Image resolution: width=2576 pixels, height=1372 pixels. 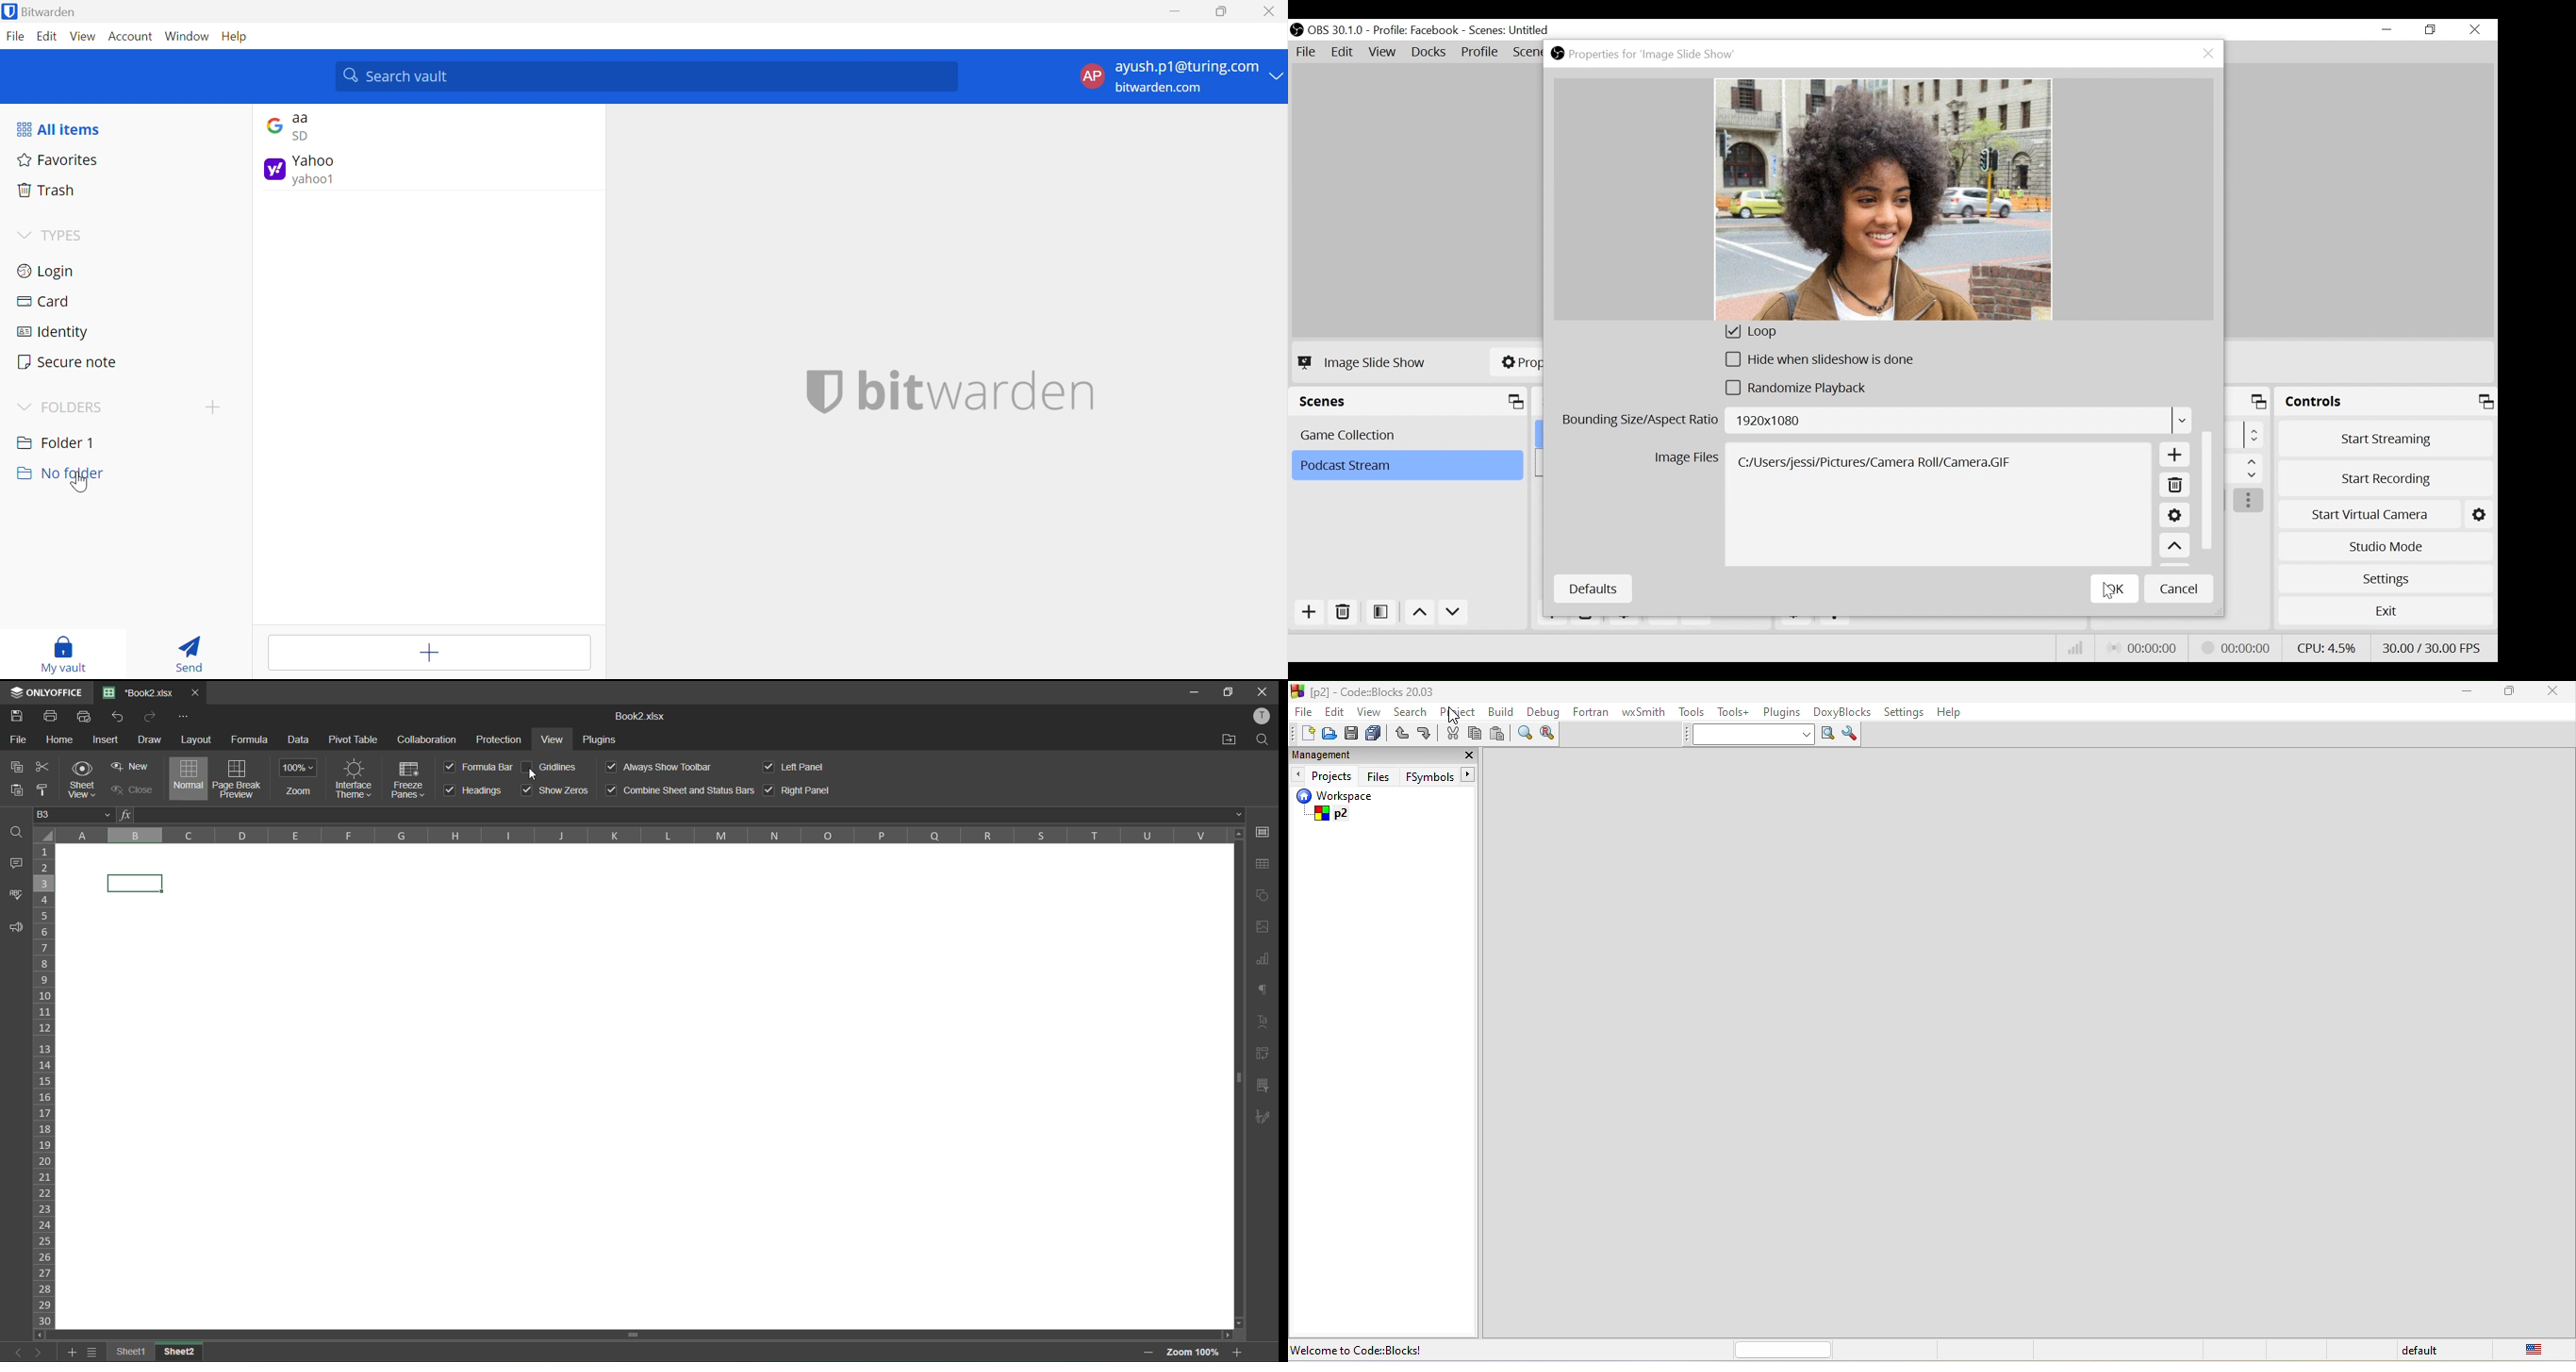 What do you see at coordinates (40, 12) in the screenshot?
I see `` at bounding box center [40, 12].